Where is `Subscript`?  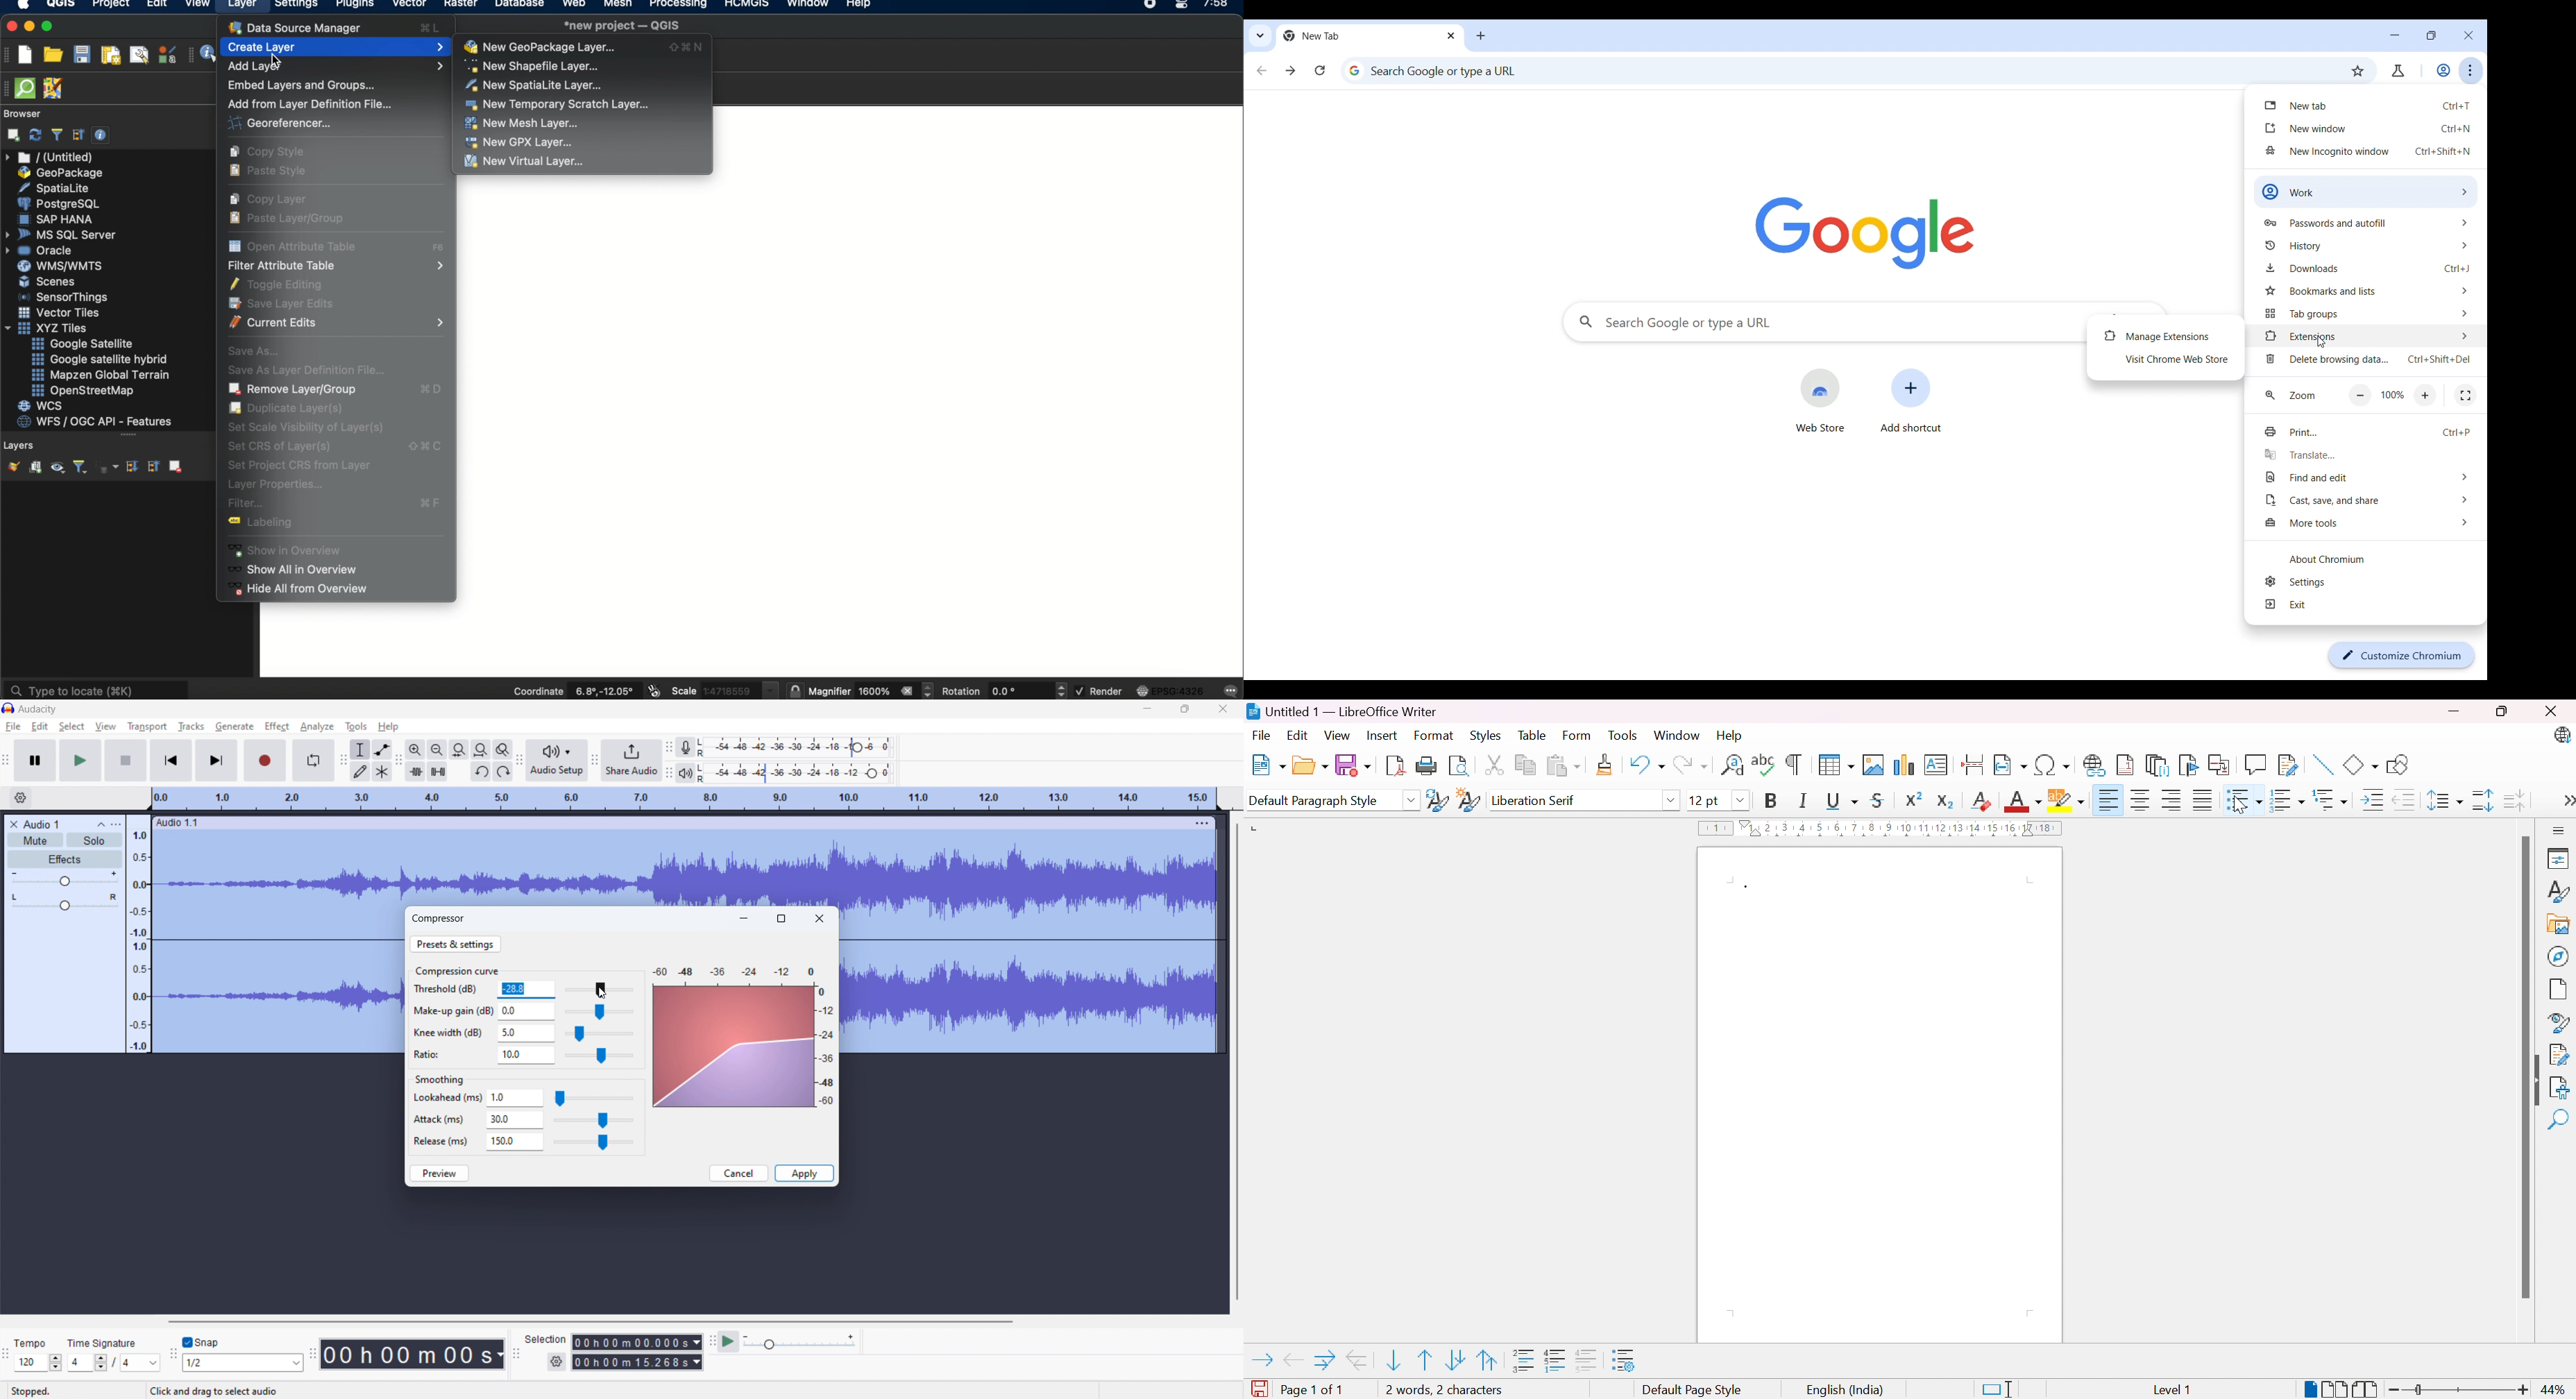
Subscript is located at coordinates (1946, 802).